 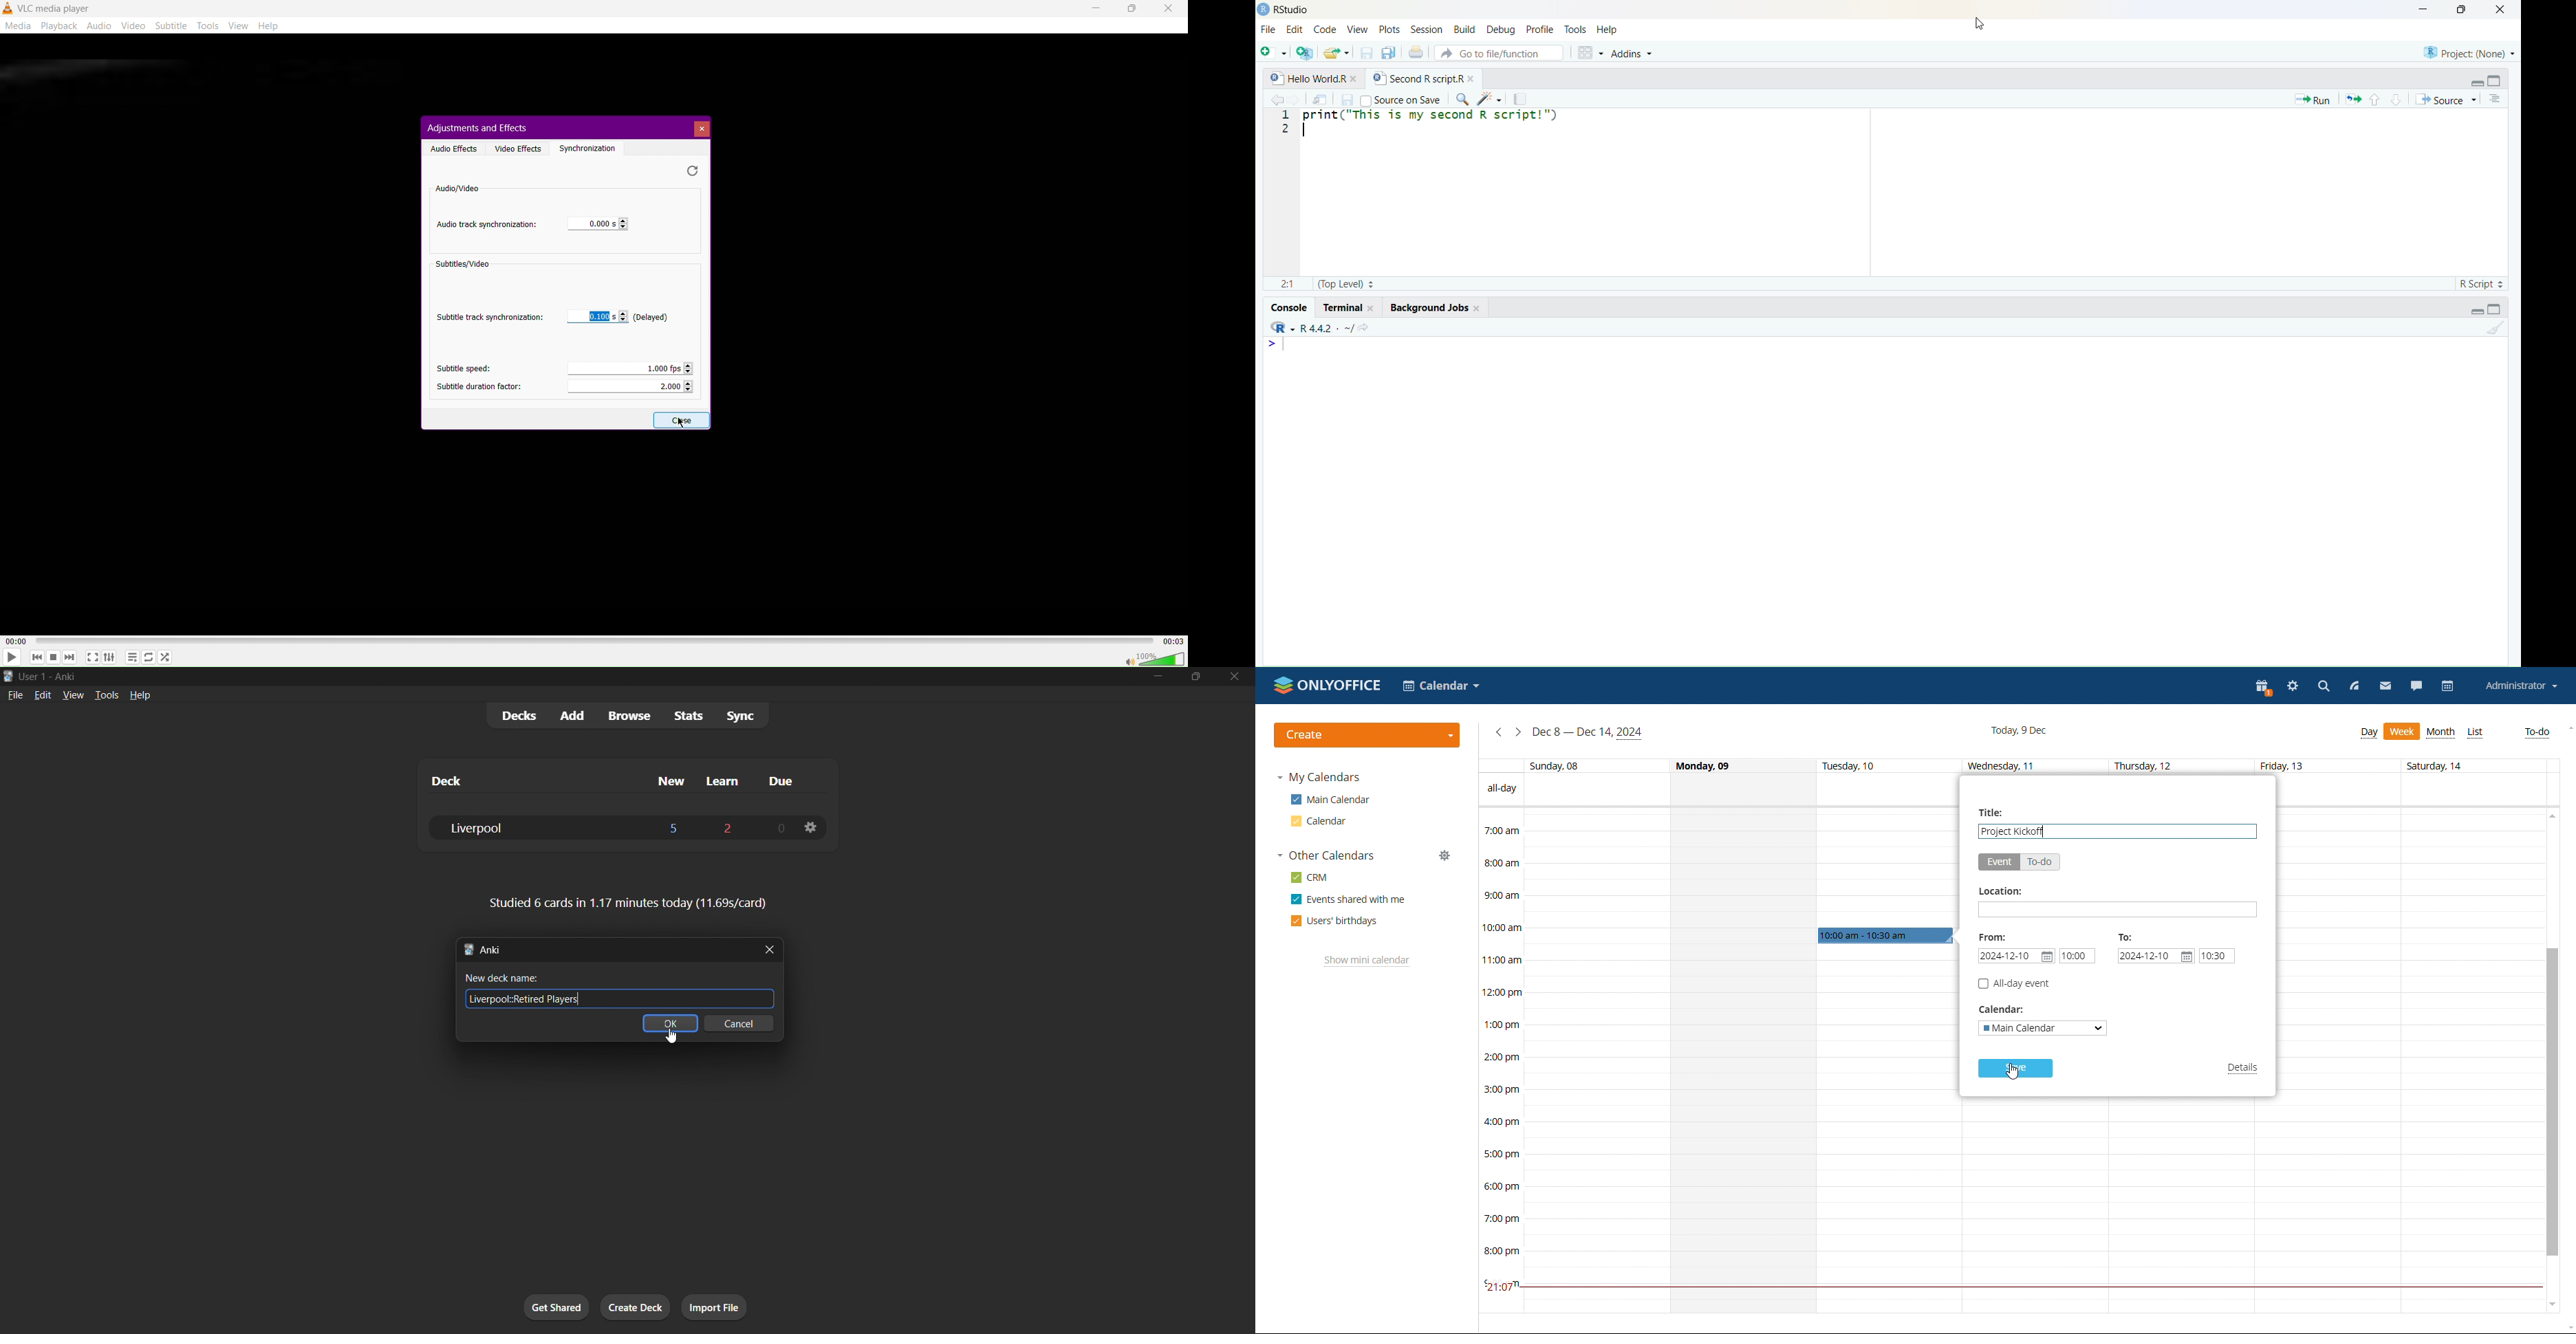 What do you see at coordinates (1336, 53) in the screenshot?
I see `Open an existing file (Ctrl + O)` at bounding box center [1336, 53].